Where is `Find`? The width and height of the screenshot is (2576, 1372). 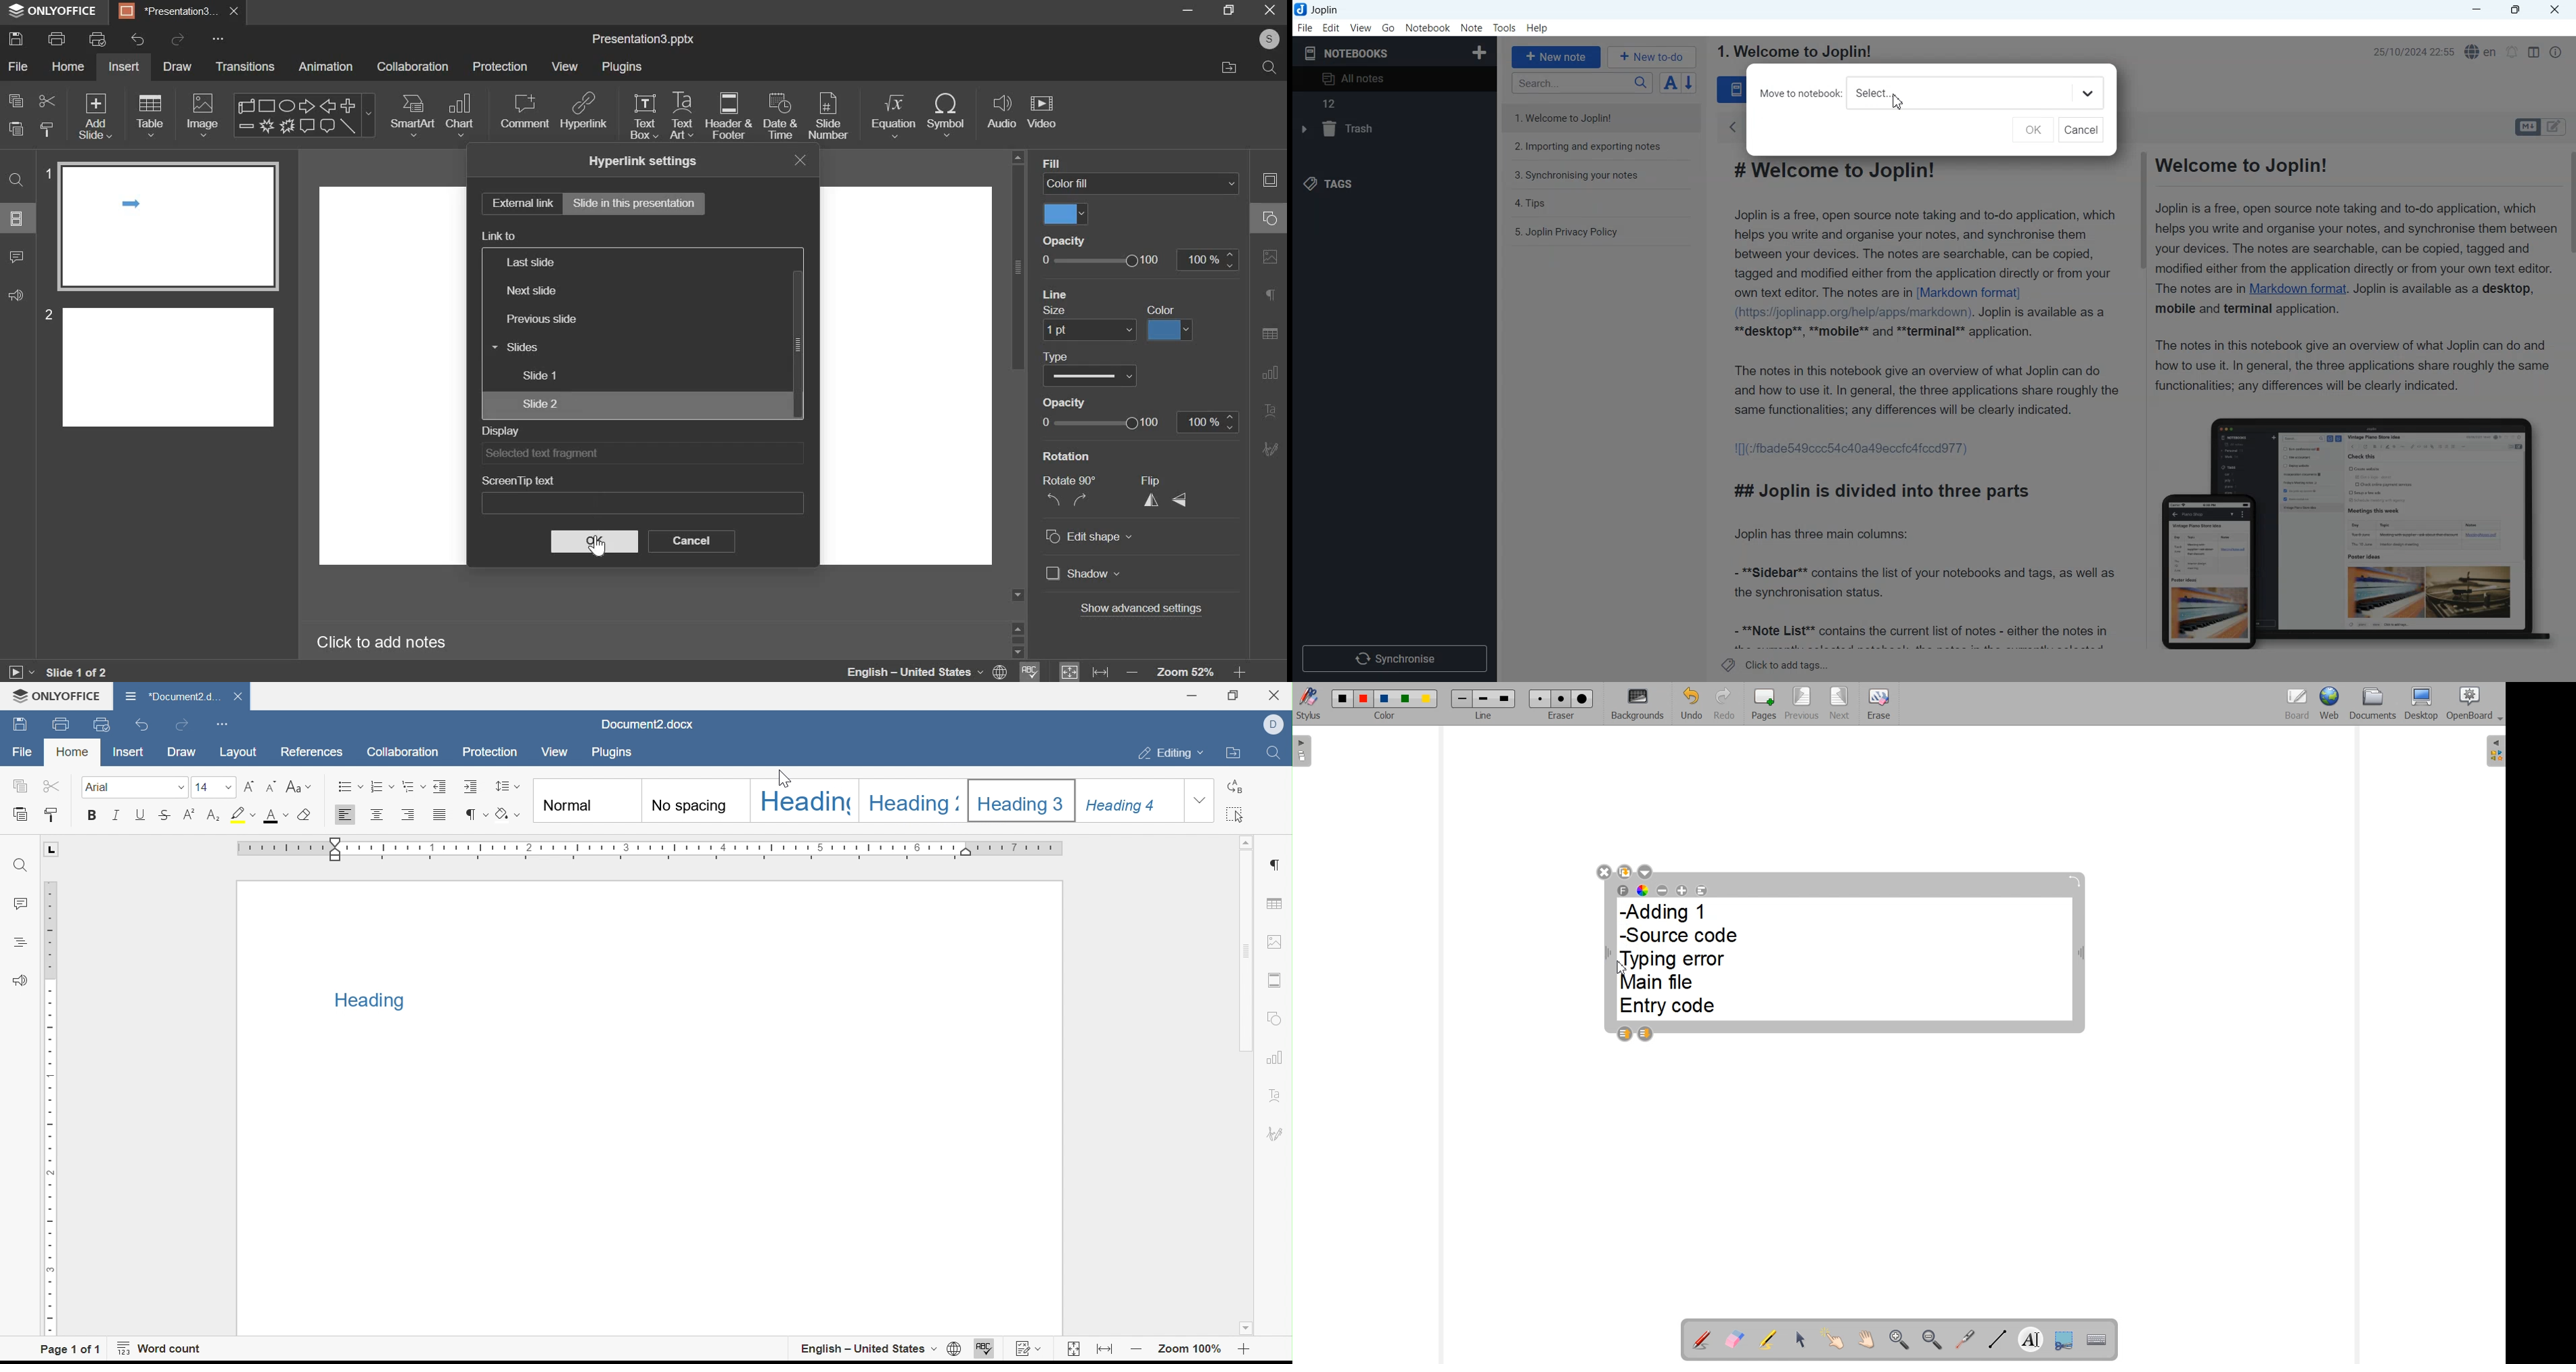 Find is located at coordinates (1276, 753).